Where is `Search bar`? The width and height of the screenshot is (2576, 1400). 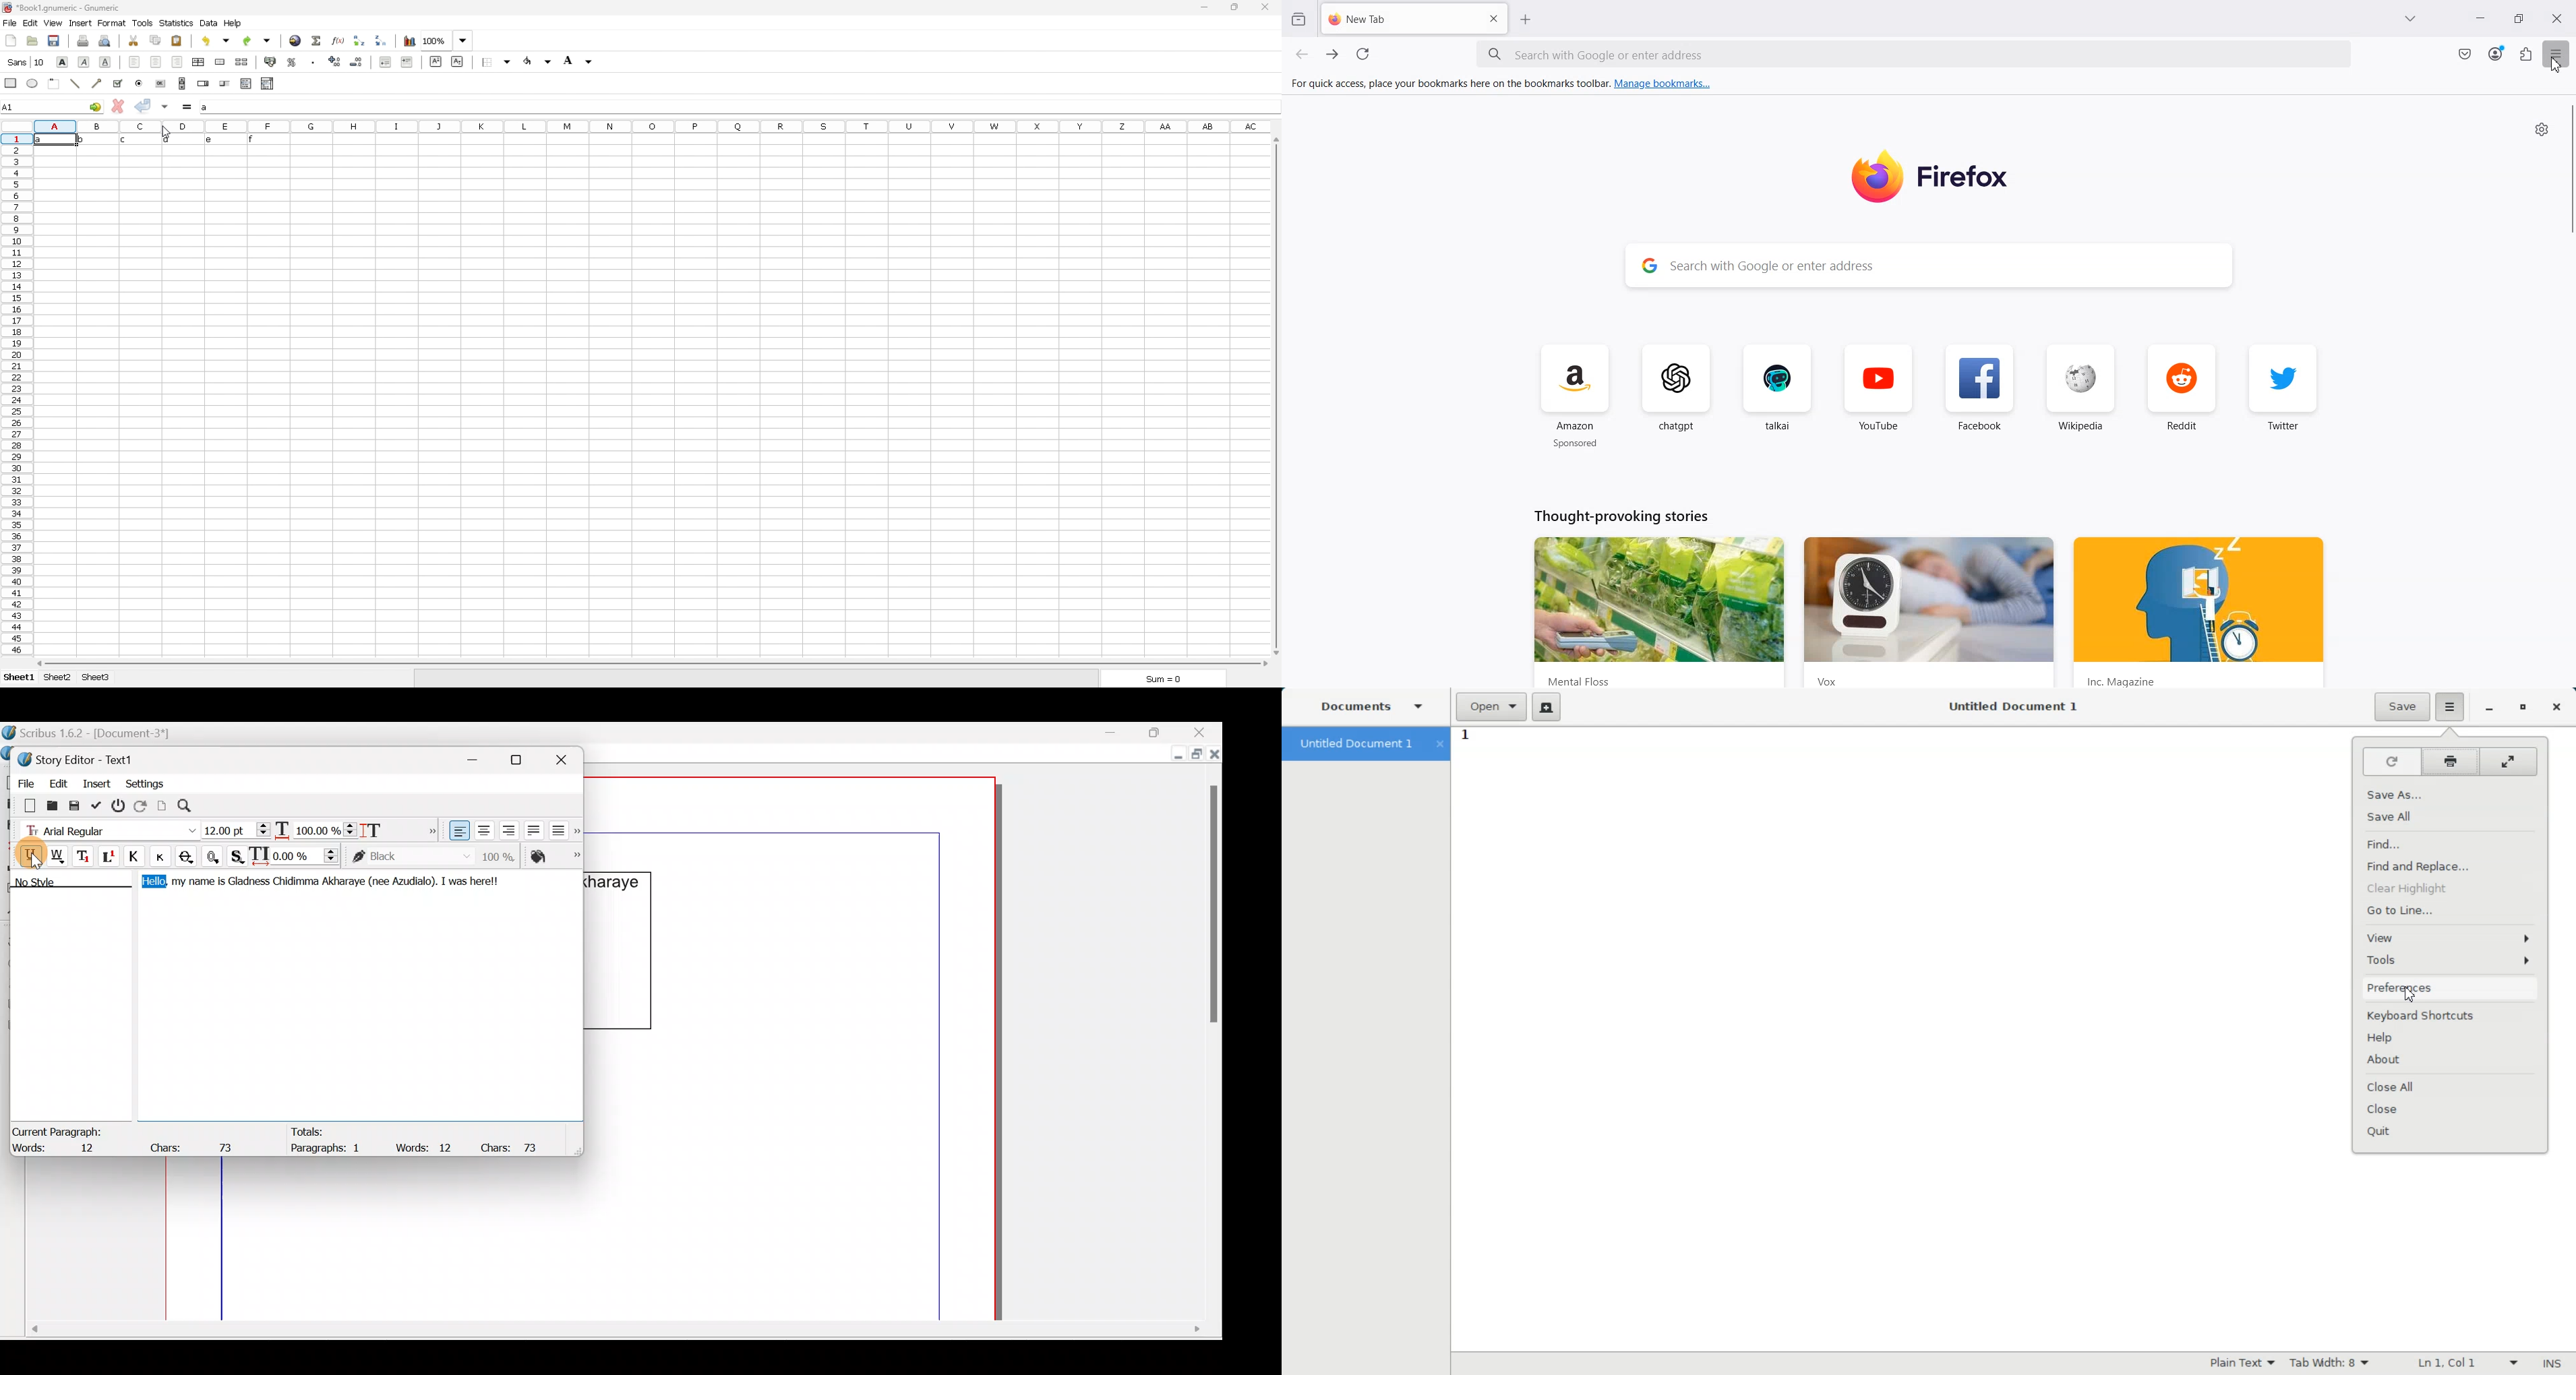
Search bar is located at coordinates (1928, 263).